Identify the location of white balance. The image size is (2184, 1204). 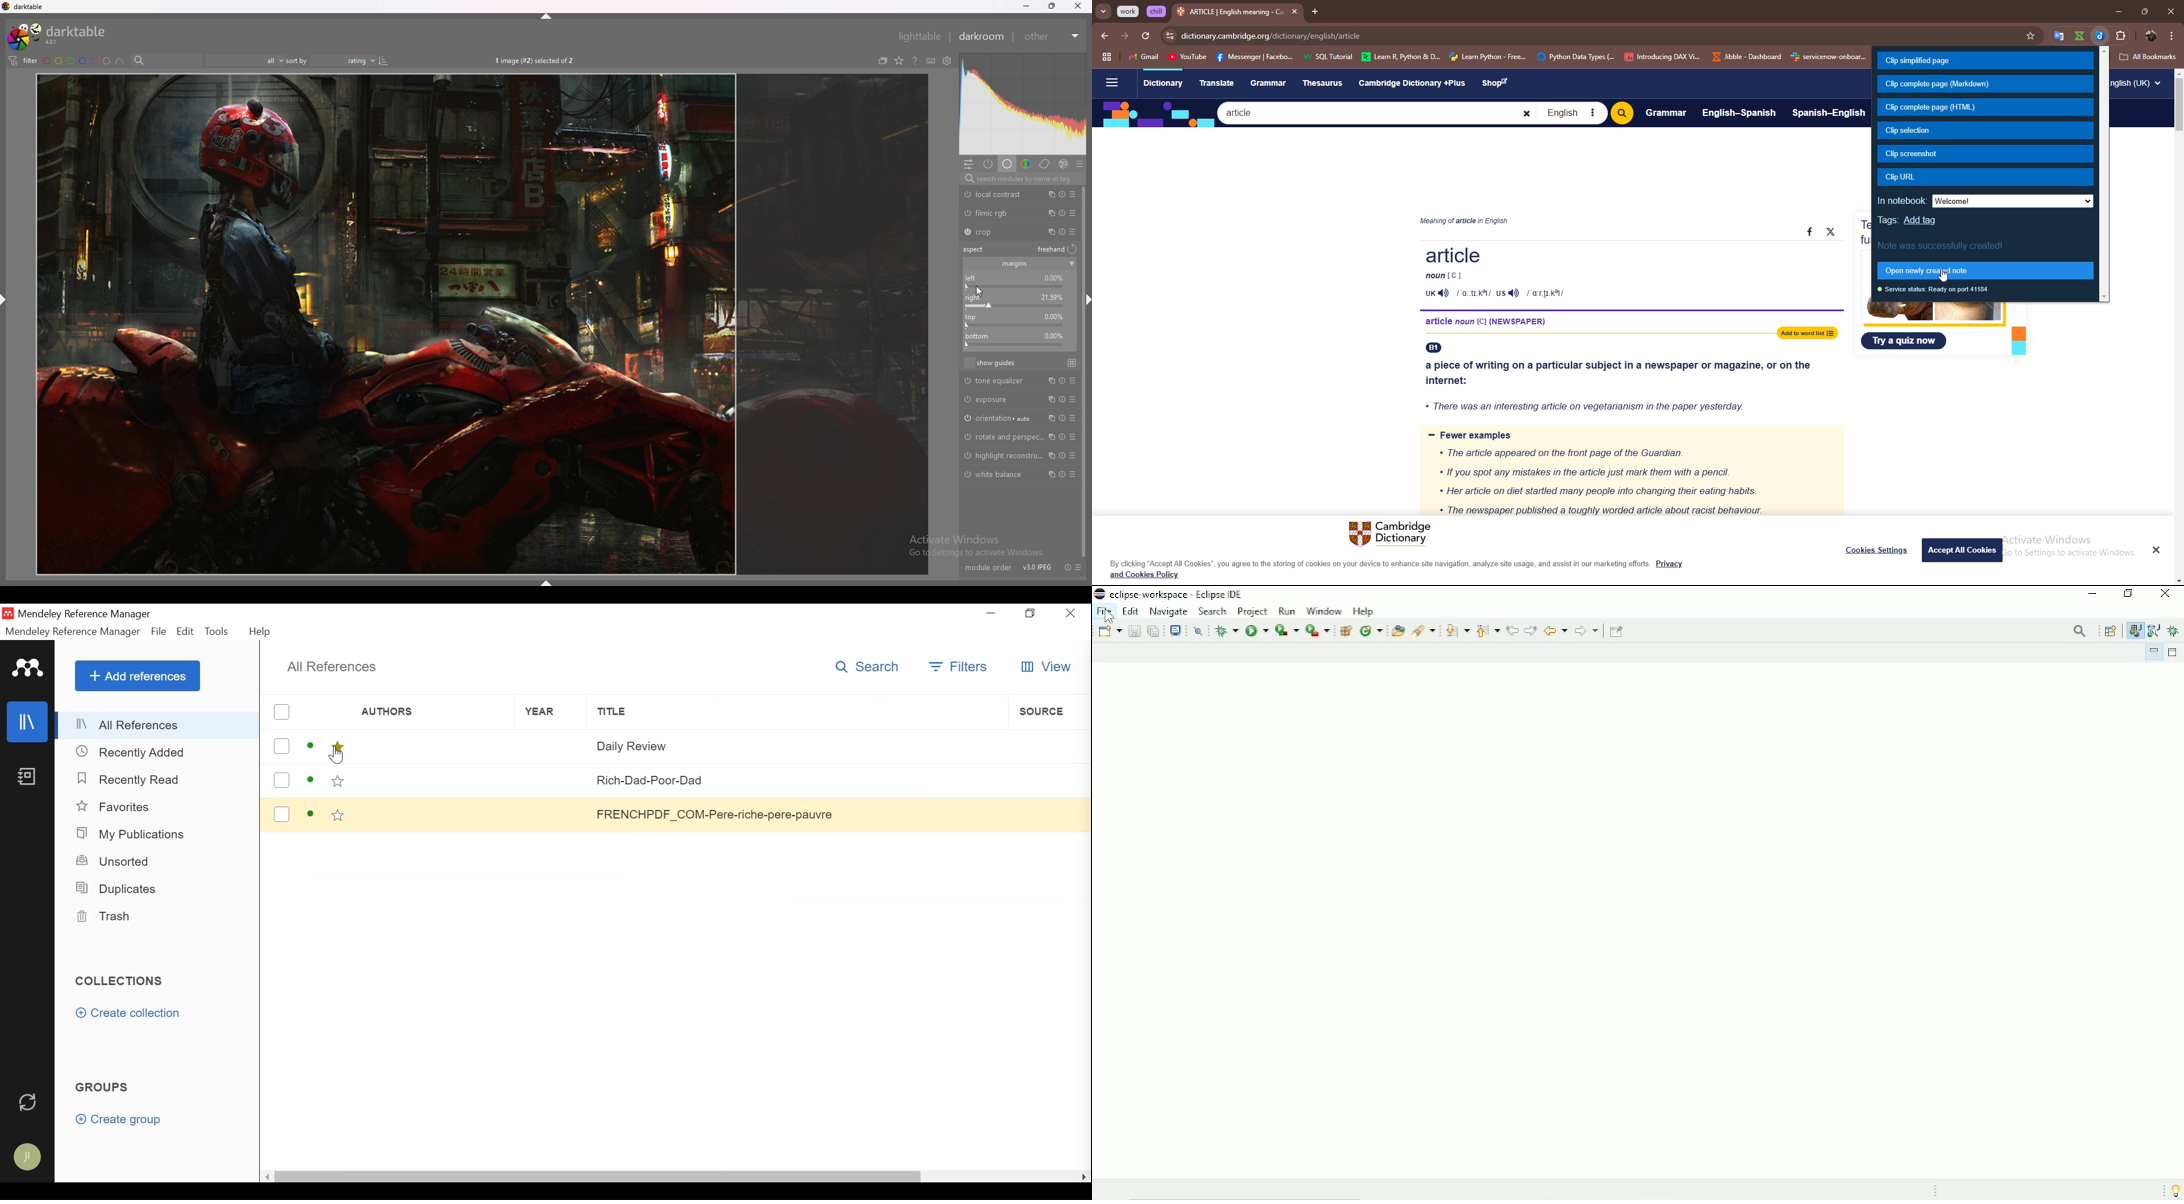
(997, 475).